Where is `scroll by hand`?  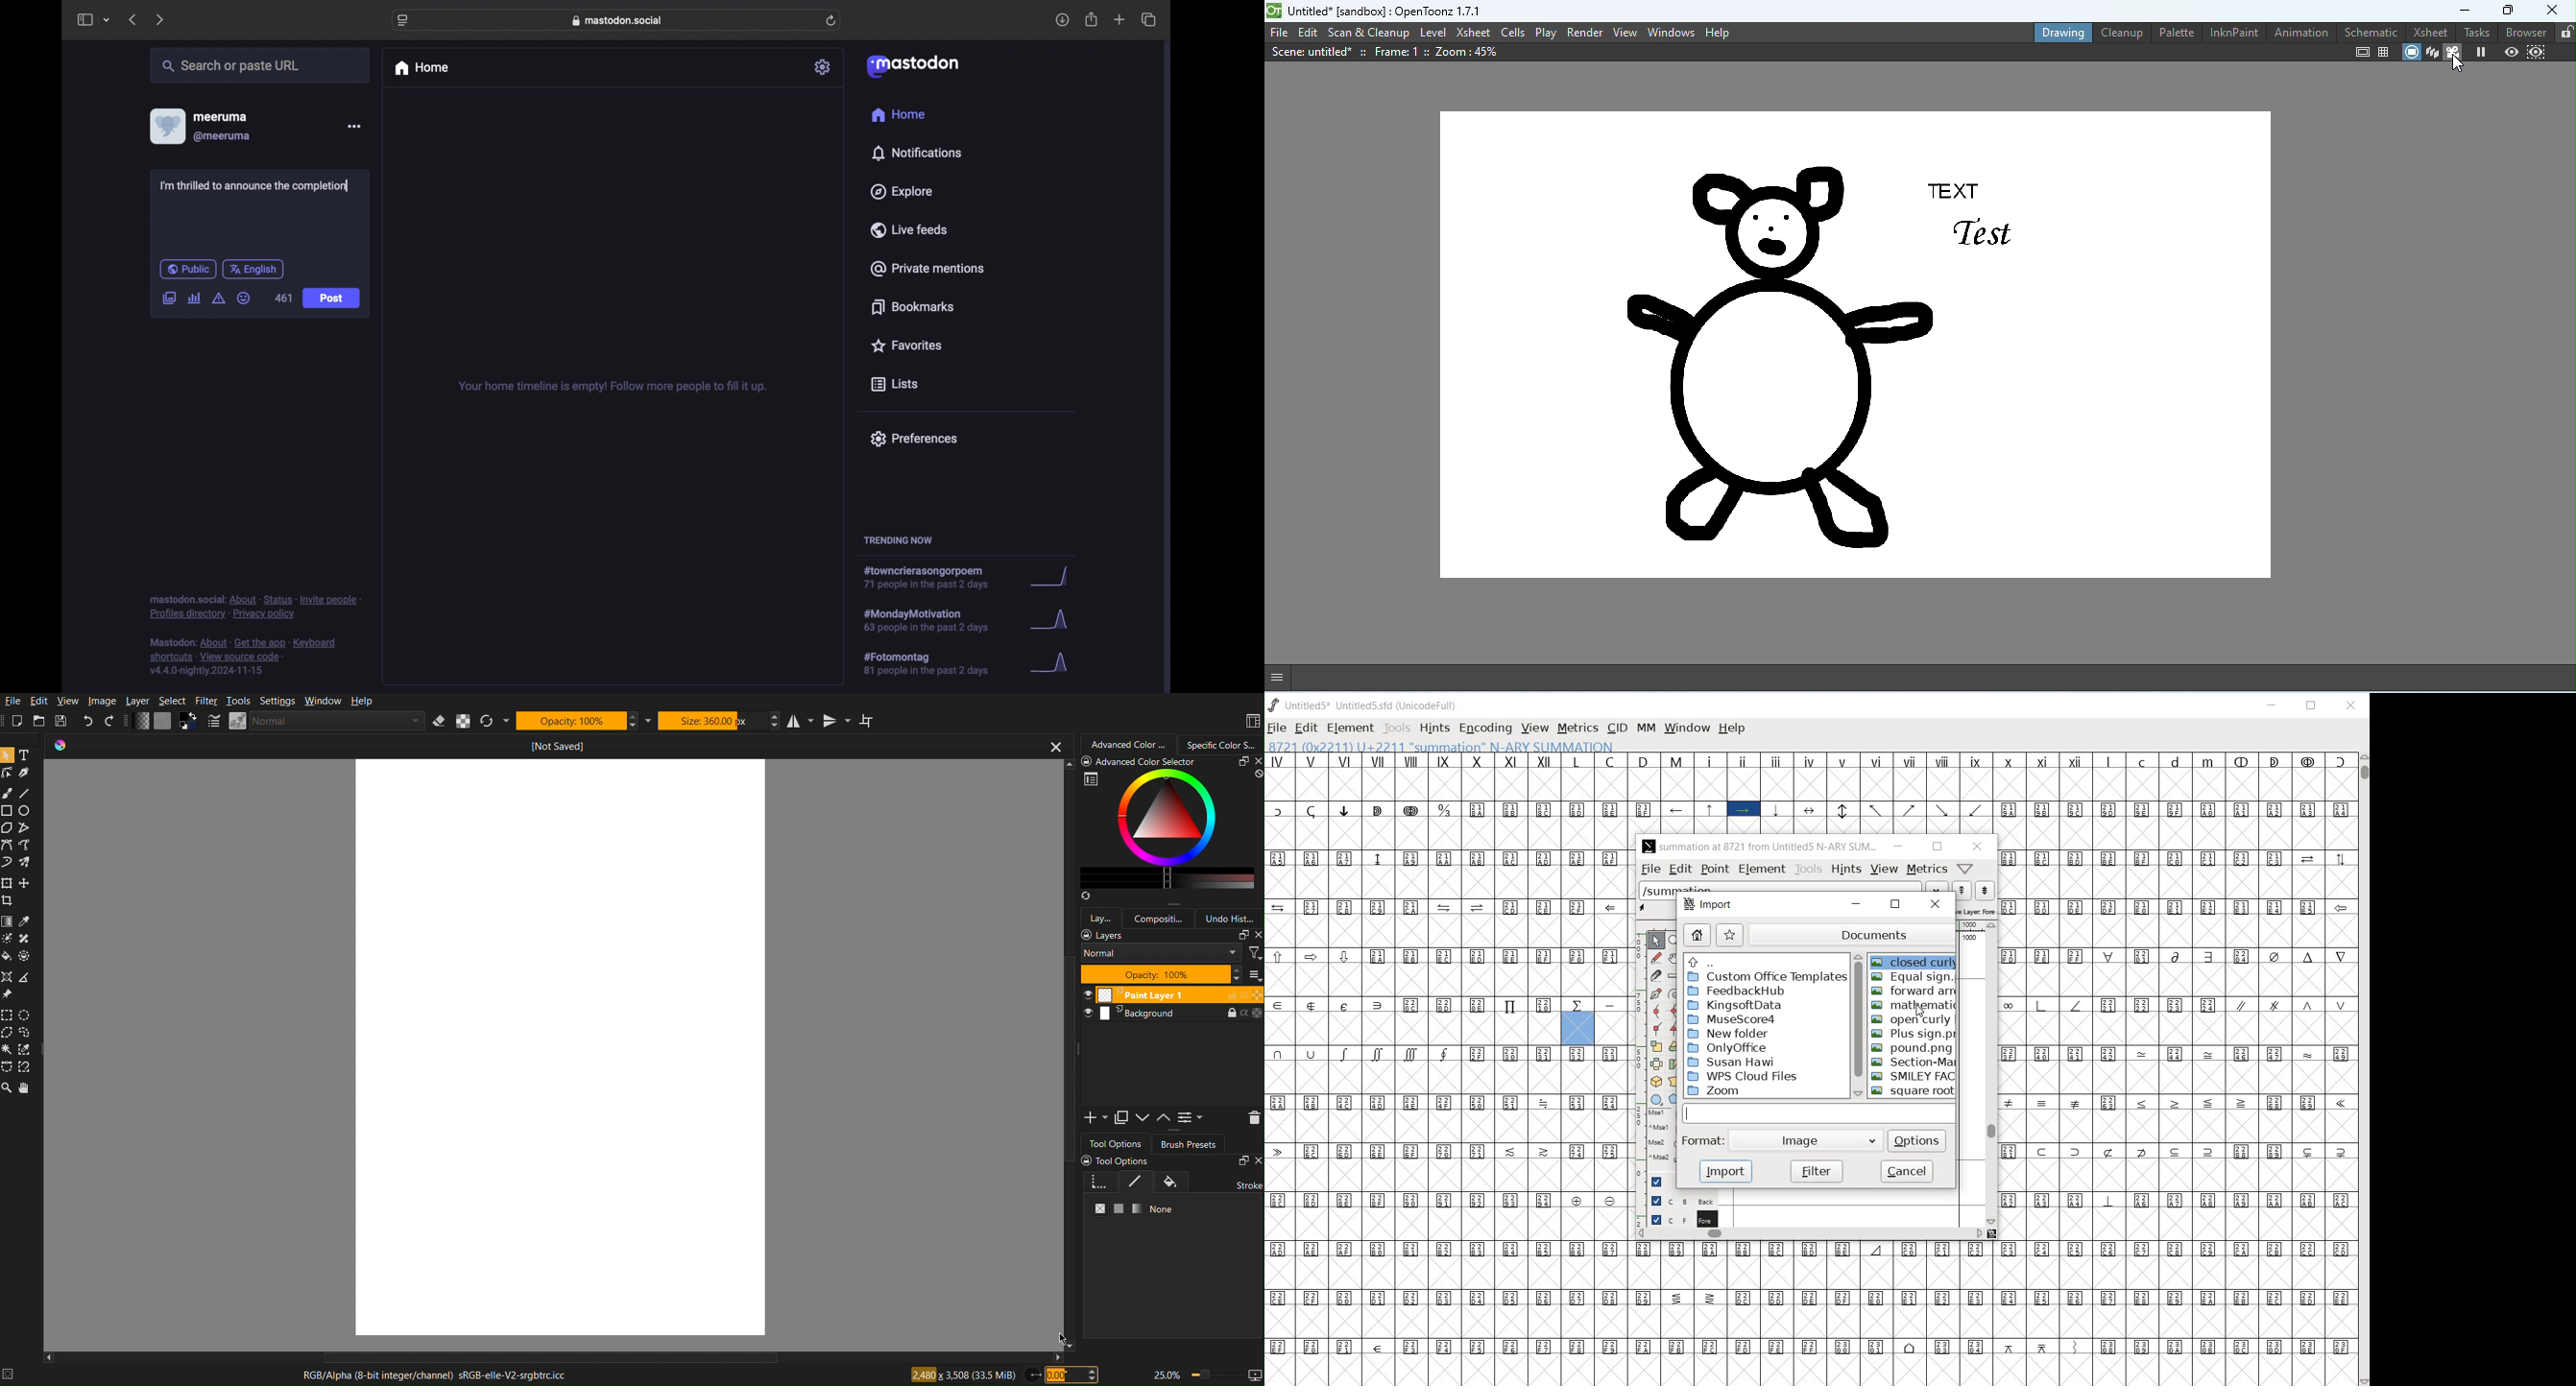 scroll by hand is located at coordinates (1675, 958).